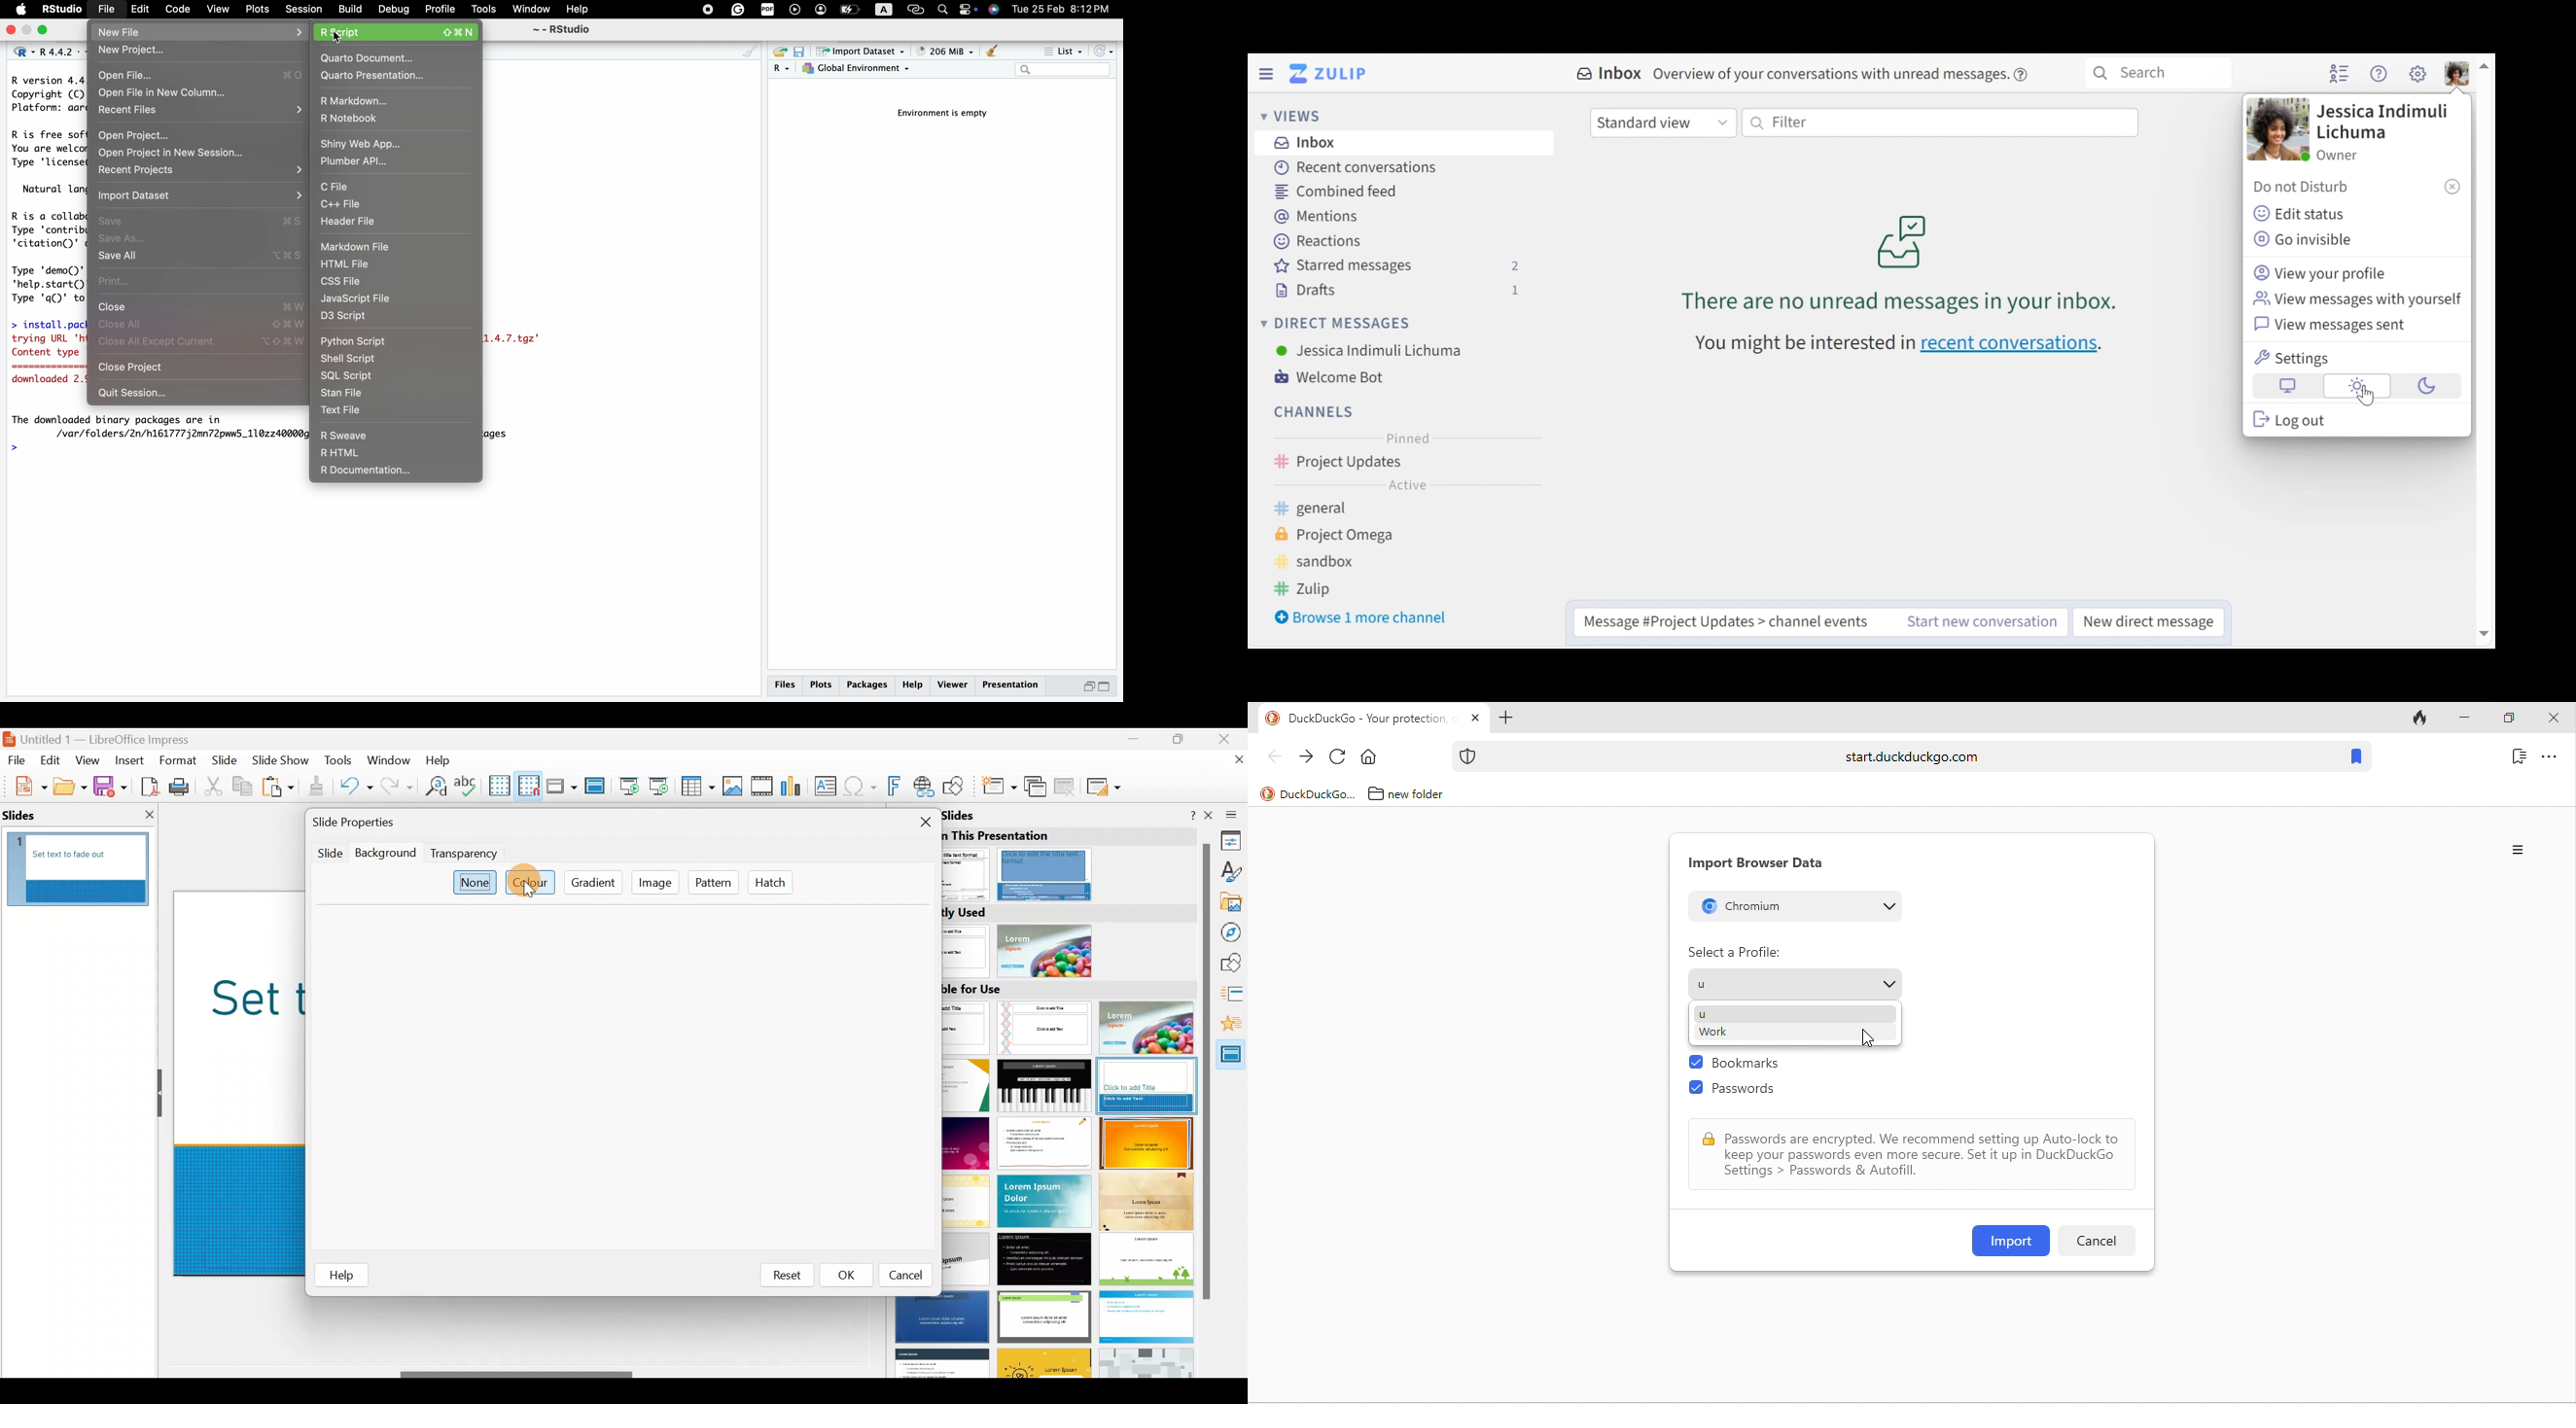 Image resolution: width=2576 pixels, height=1428 pixels. Describe the element at coordinates (917, 9) in the screenshot. I see `link` at that location.